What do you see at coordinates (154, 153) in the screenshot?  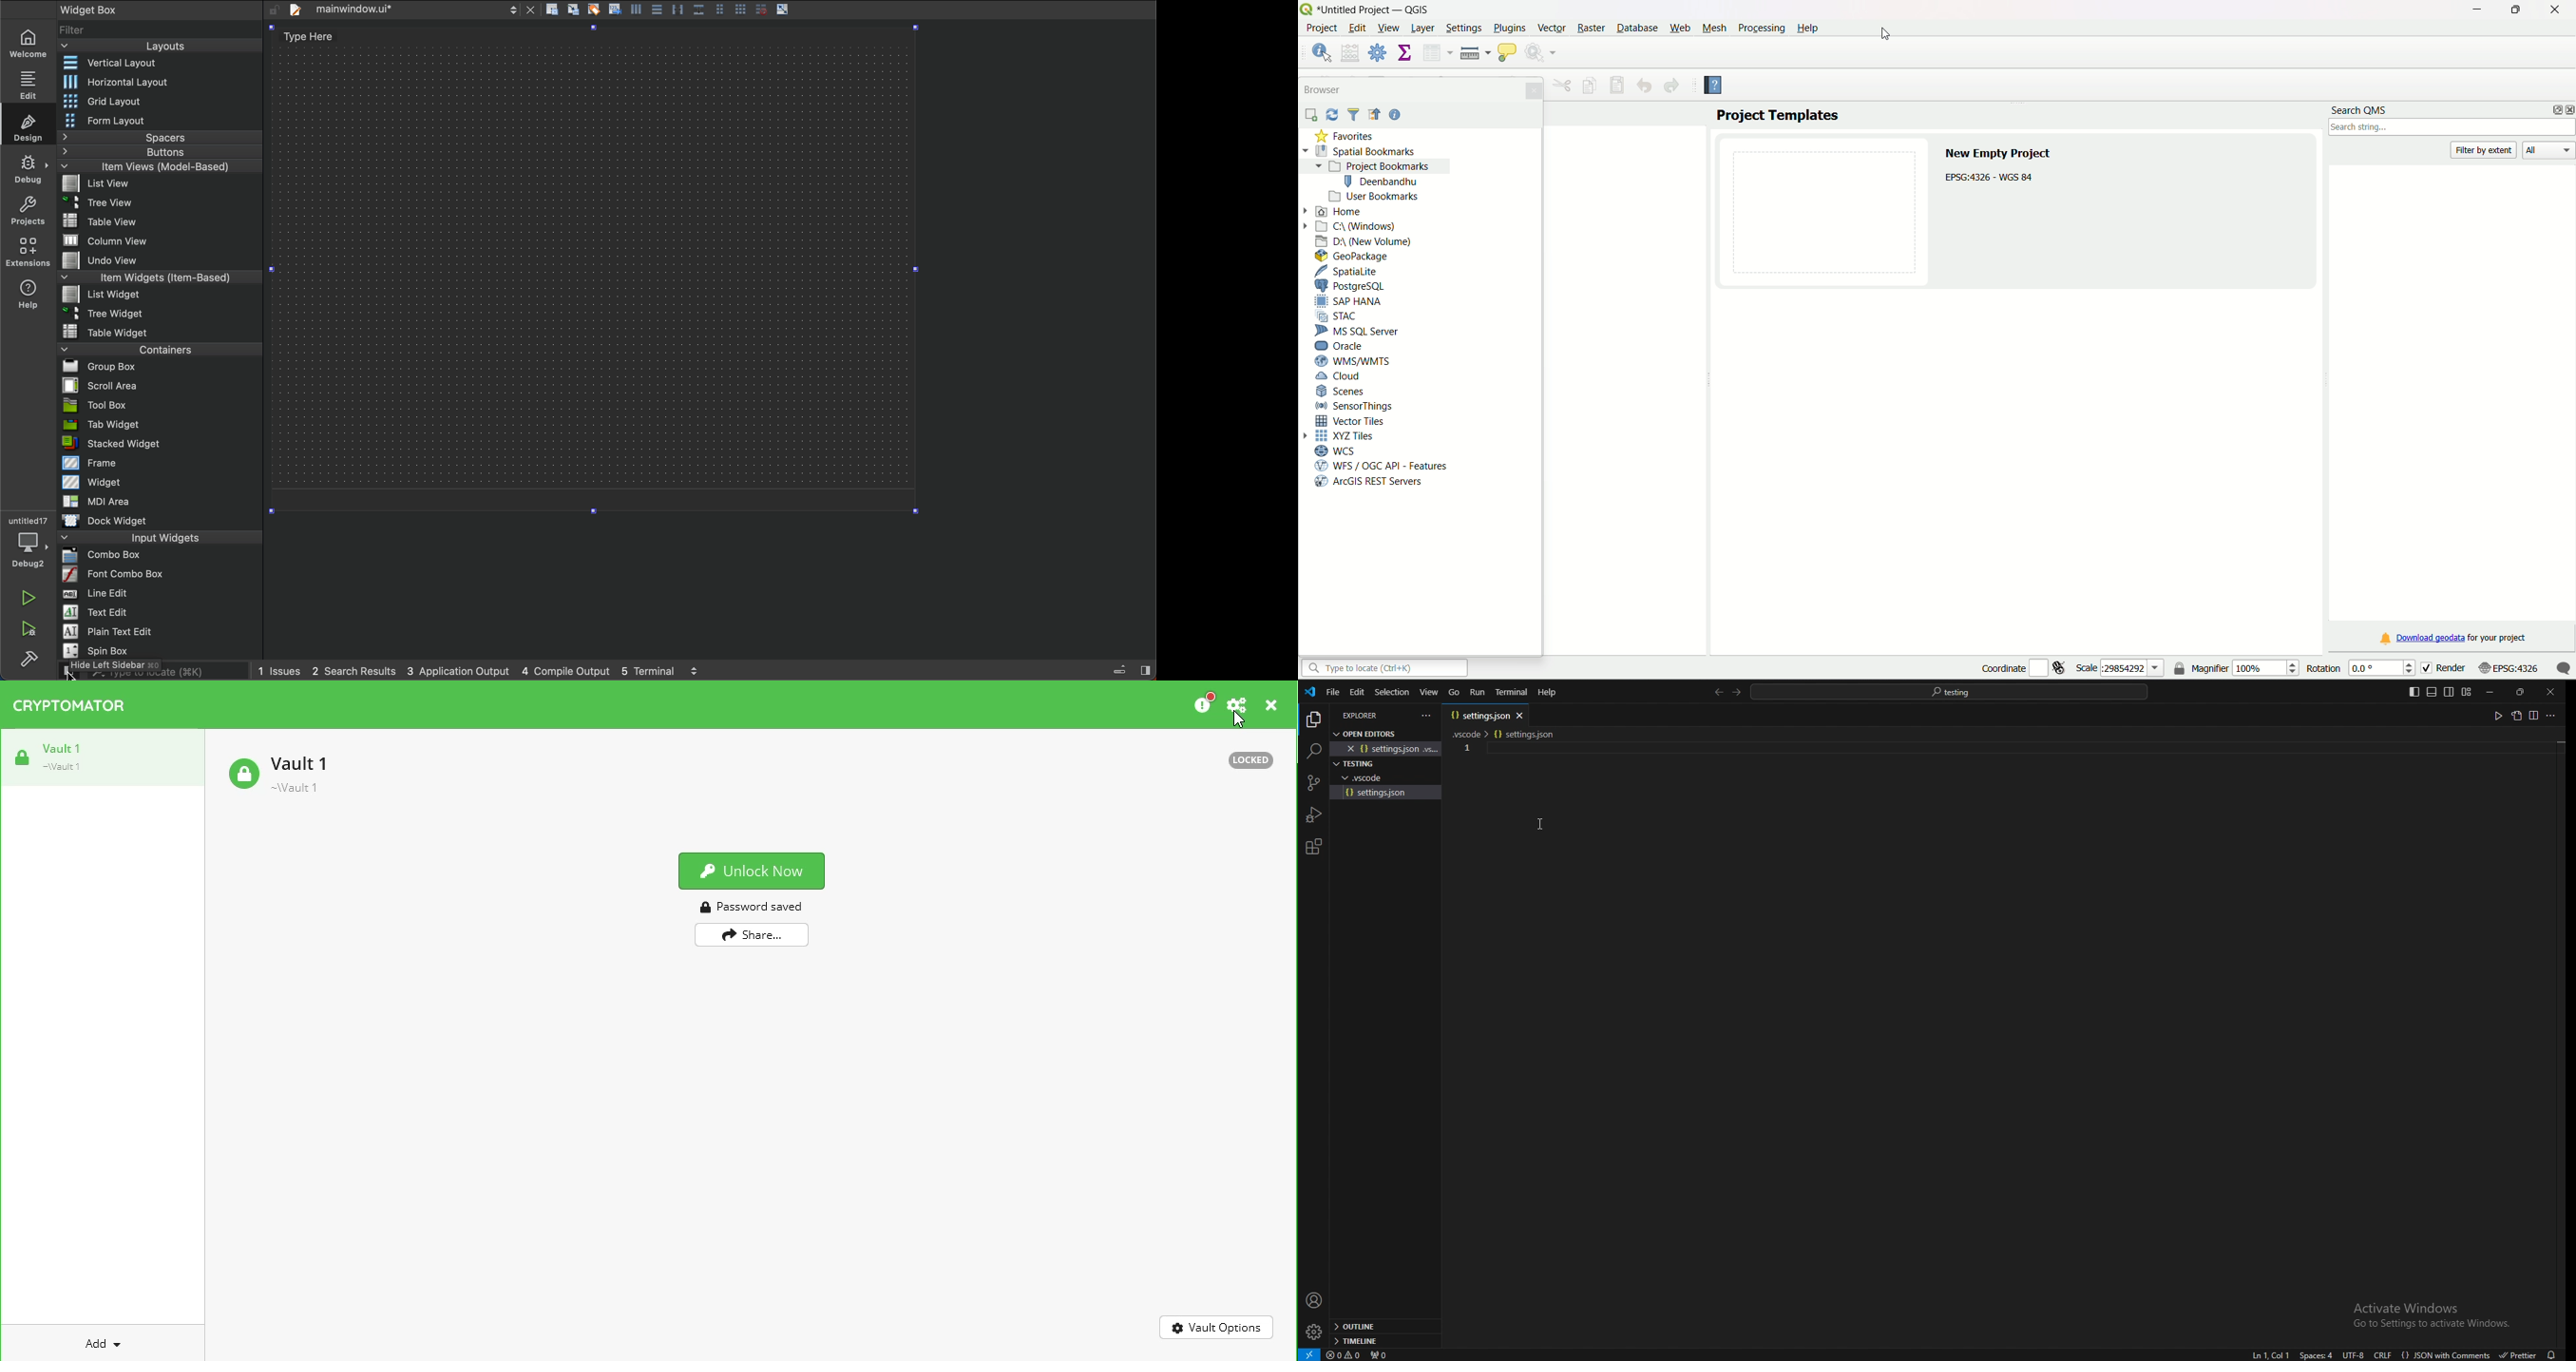 I see `buttons` at bounding box center [154, 153].